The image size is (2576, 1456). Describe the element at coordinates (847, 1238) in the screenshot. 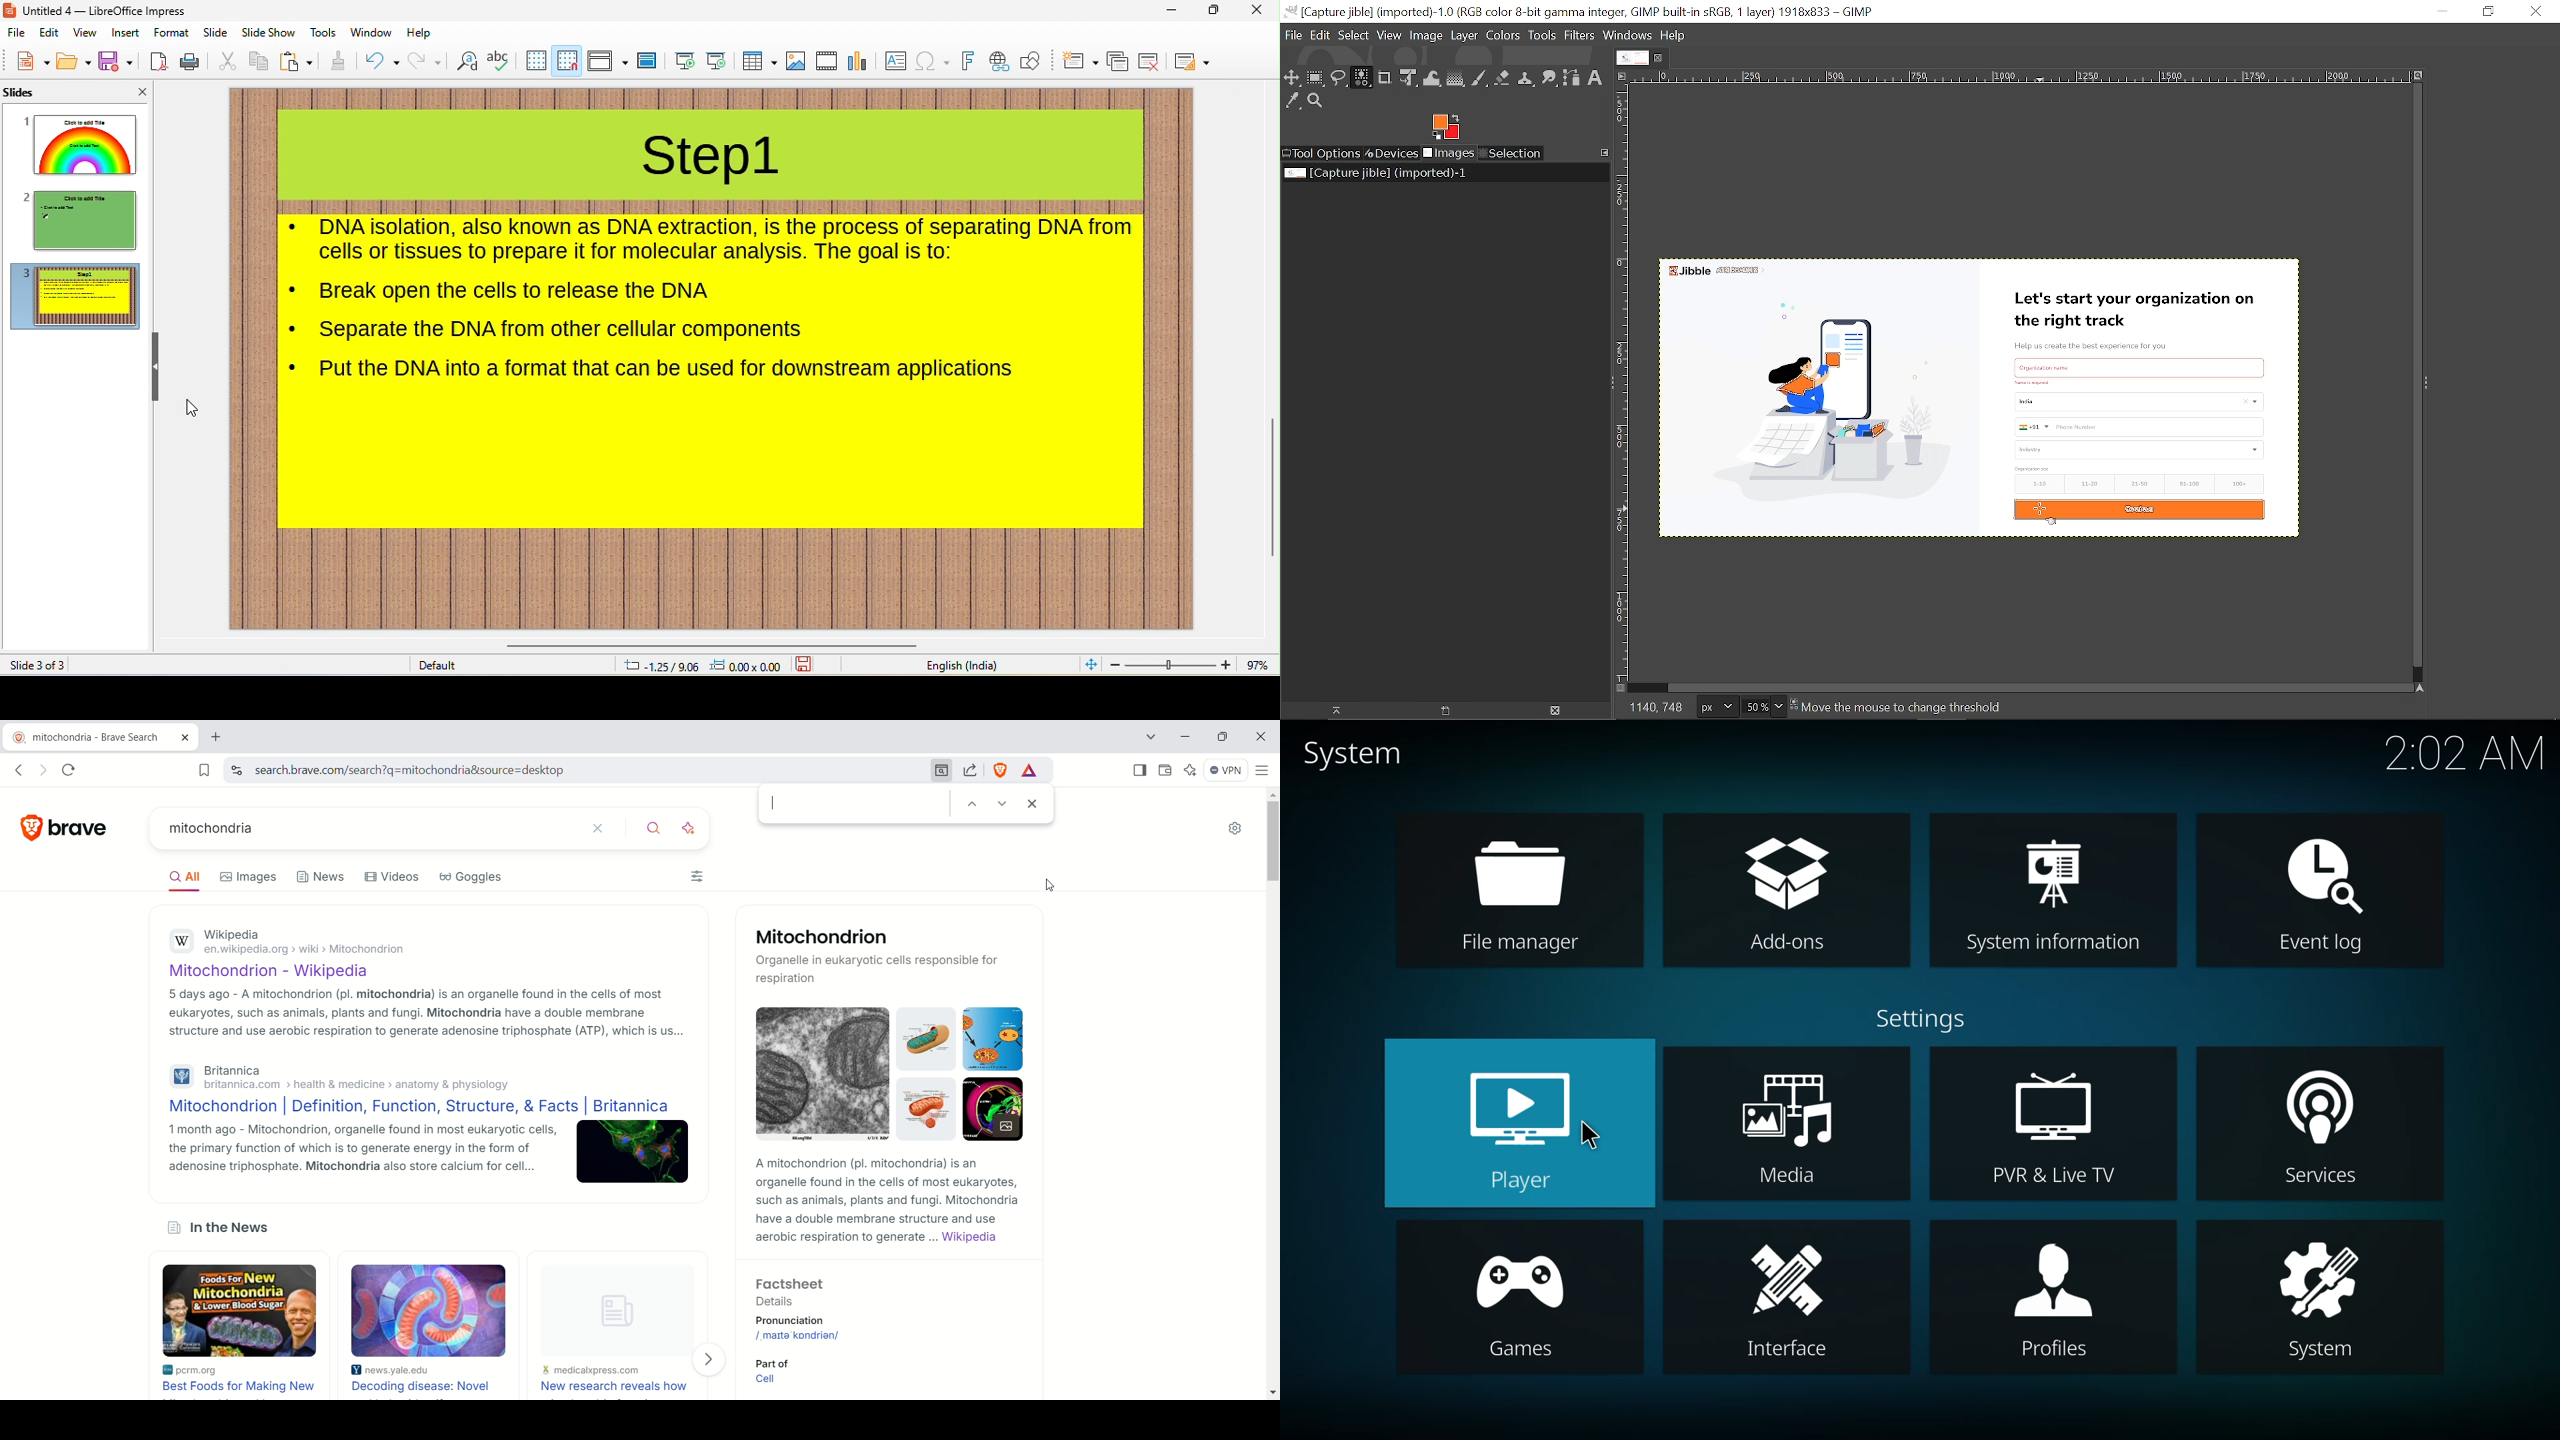

I see `aerobic respiration to generate ...` at that location.